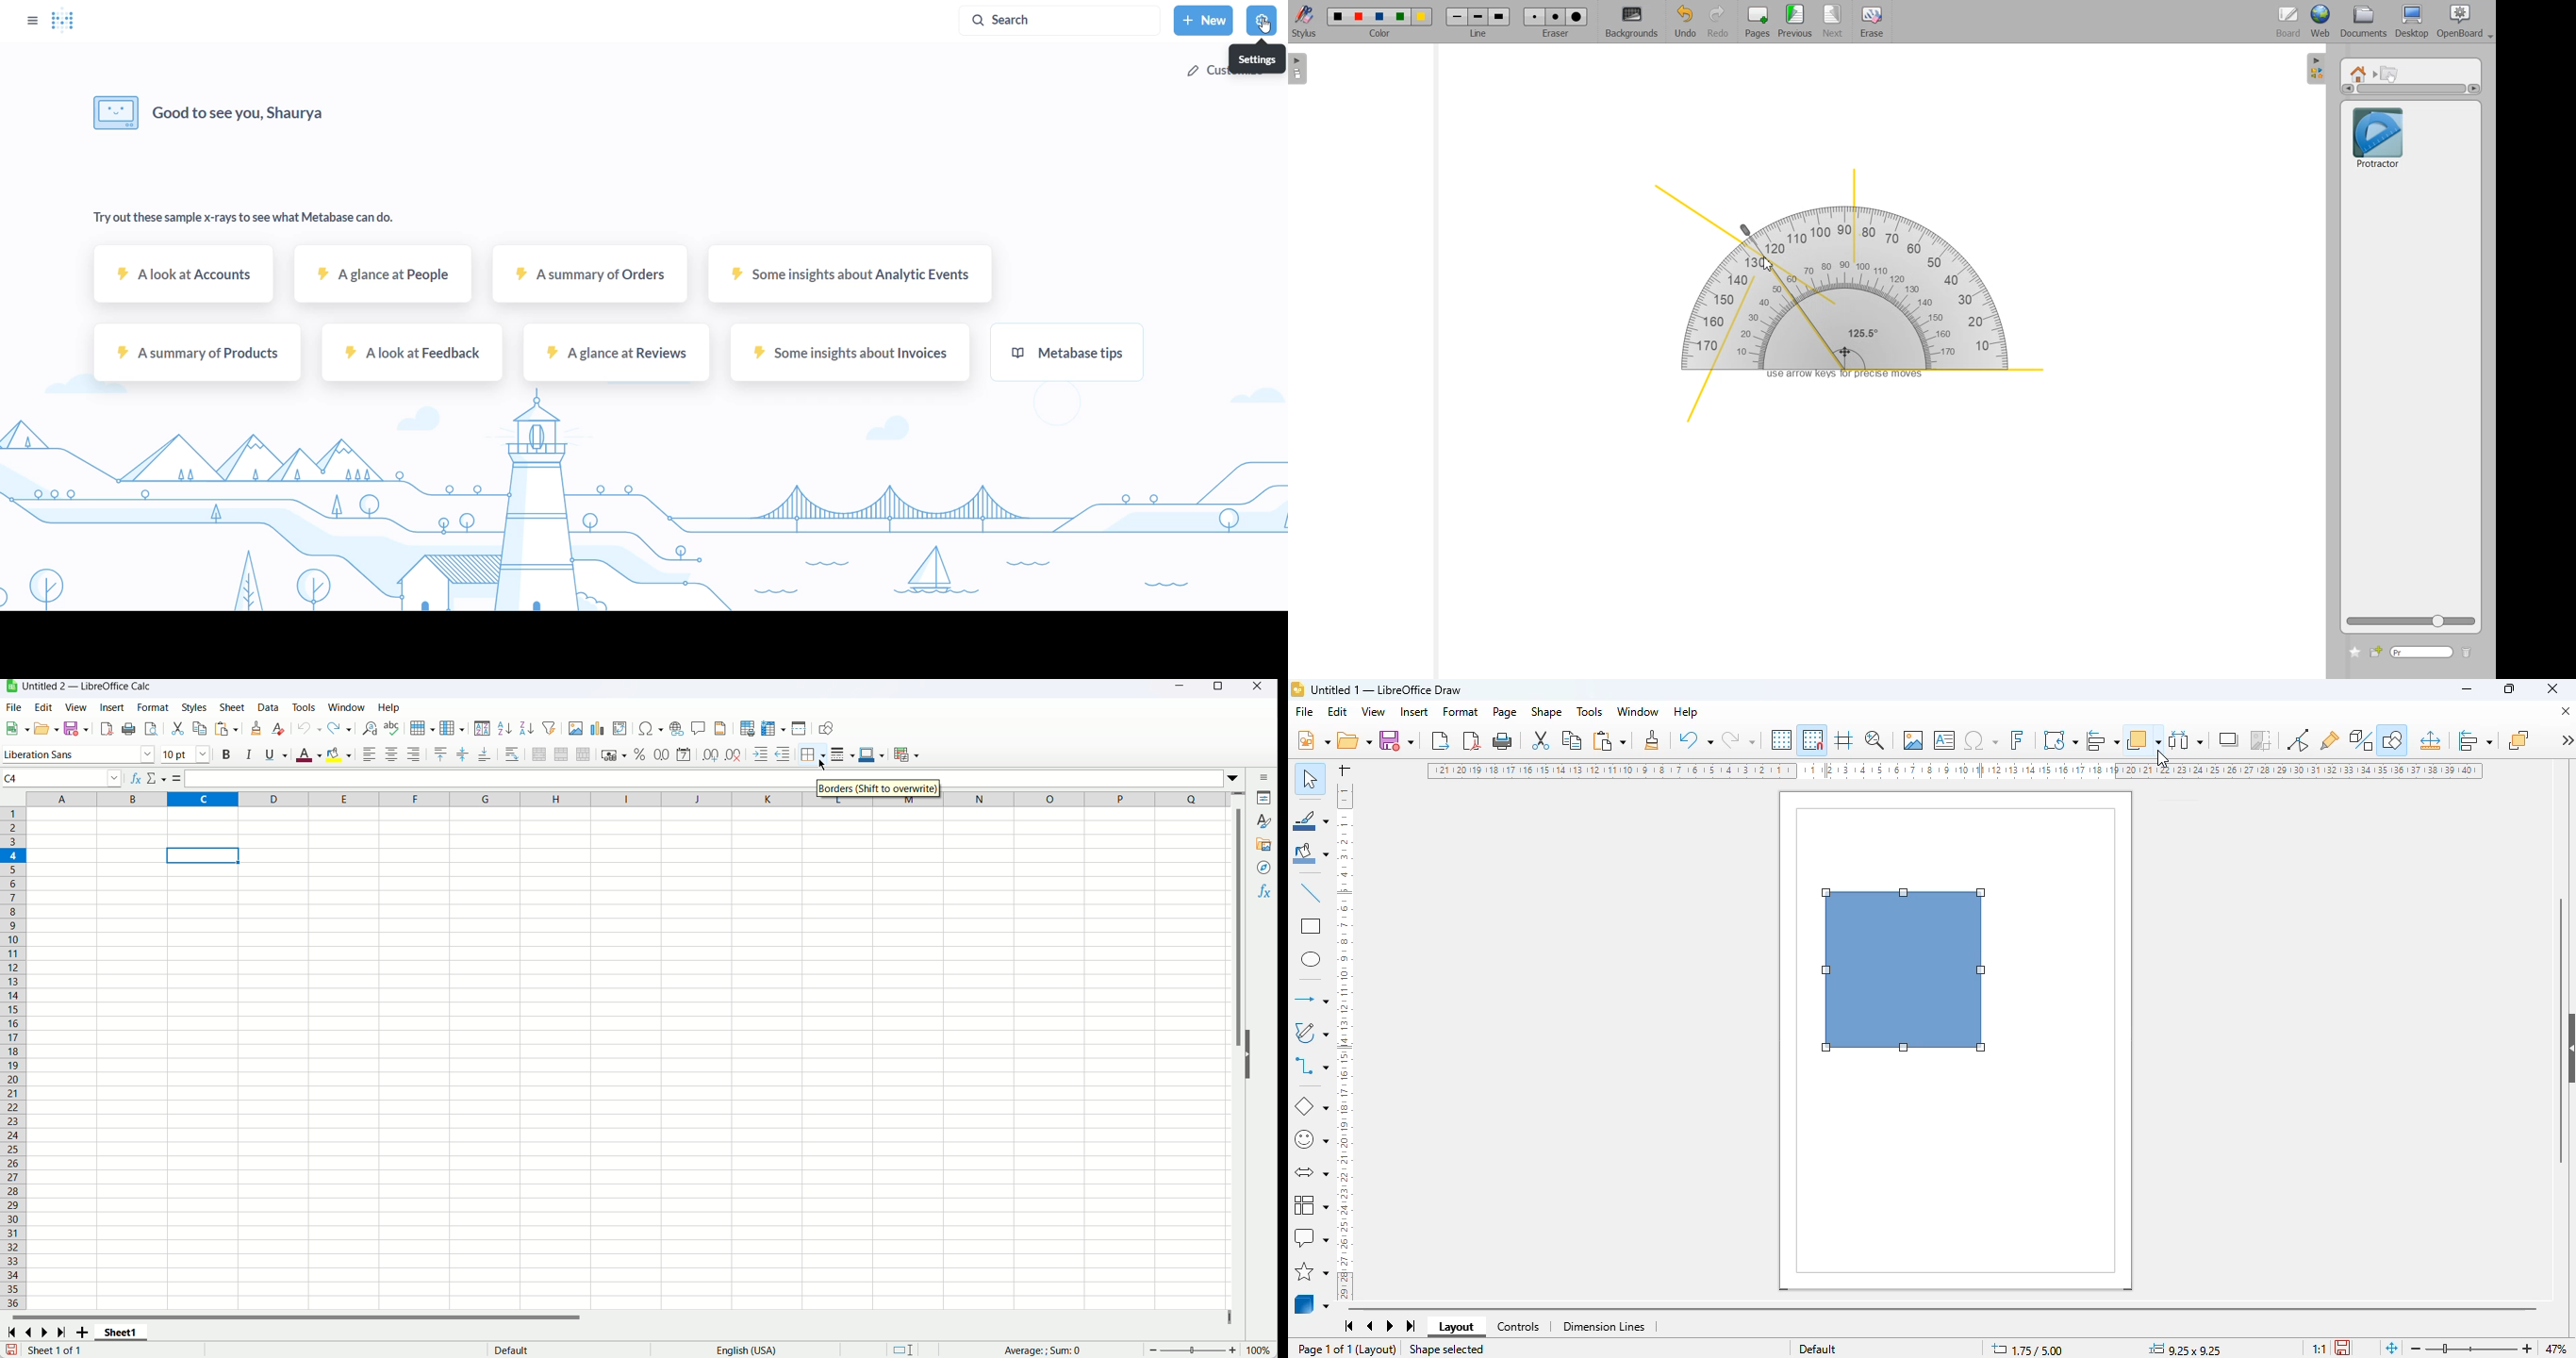 Image resolution: width=2576 pixels, height=1372 pixels. What do you see at coordinates (1191, 1350) in the screenshot?
I see `zoom` at bounding box center [1191, 1350].